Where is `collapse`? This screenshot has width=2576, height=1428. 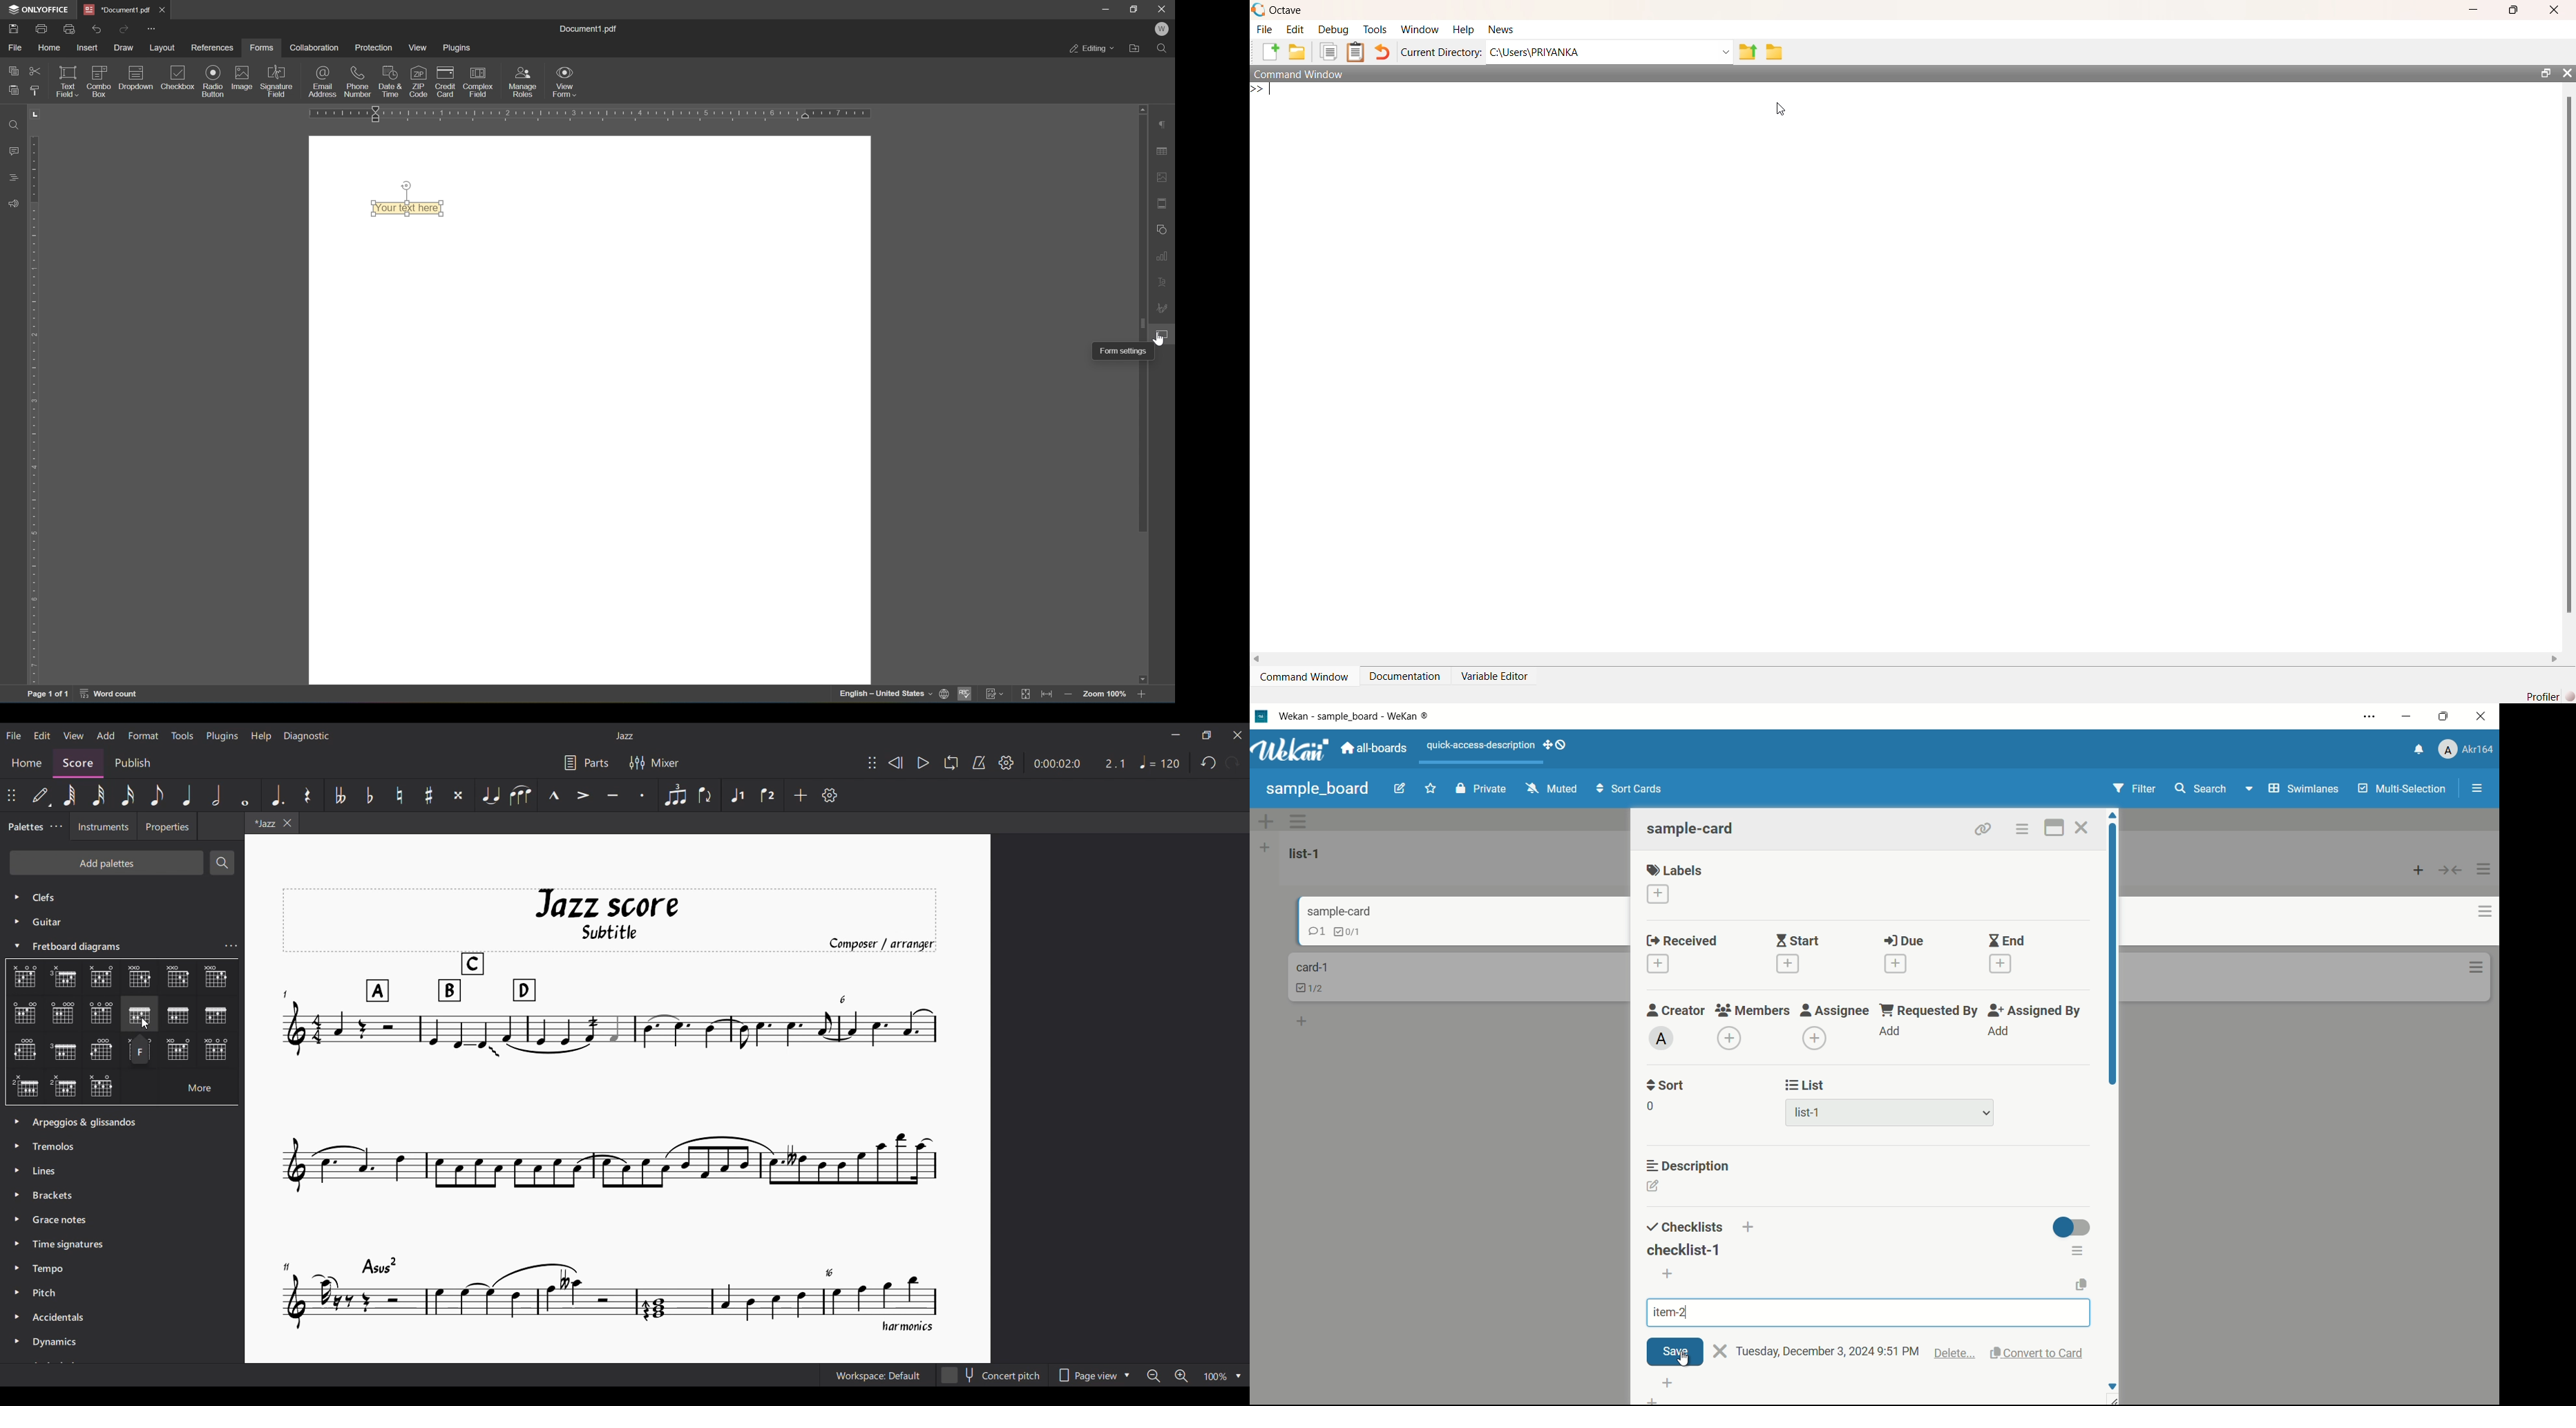 collapse is located at coordinates (2451, 871).